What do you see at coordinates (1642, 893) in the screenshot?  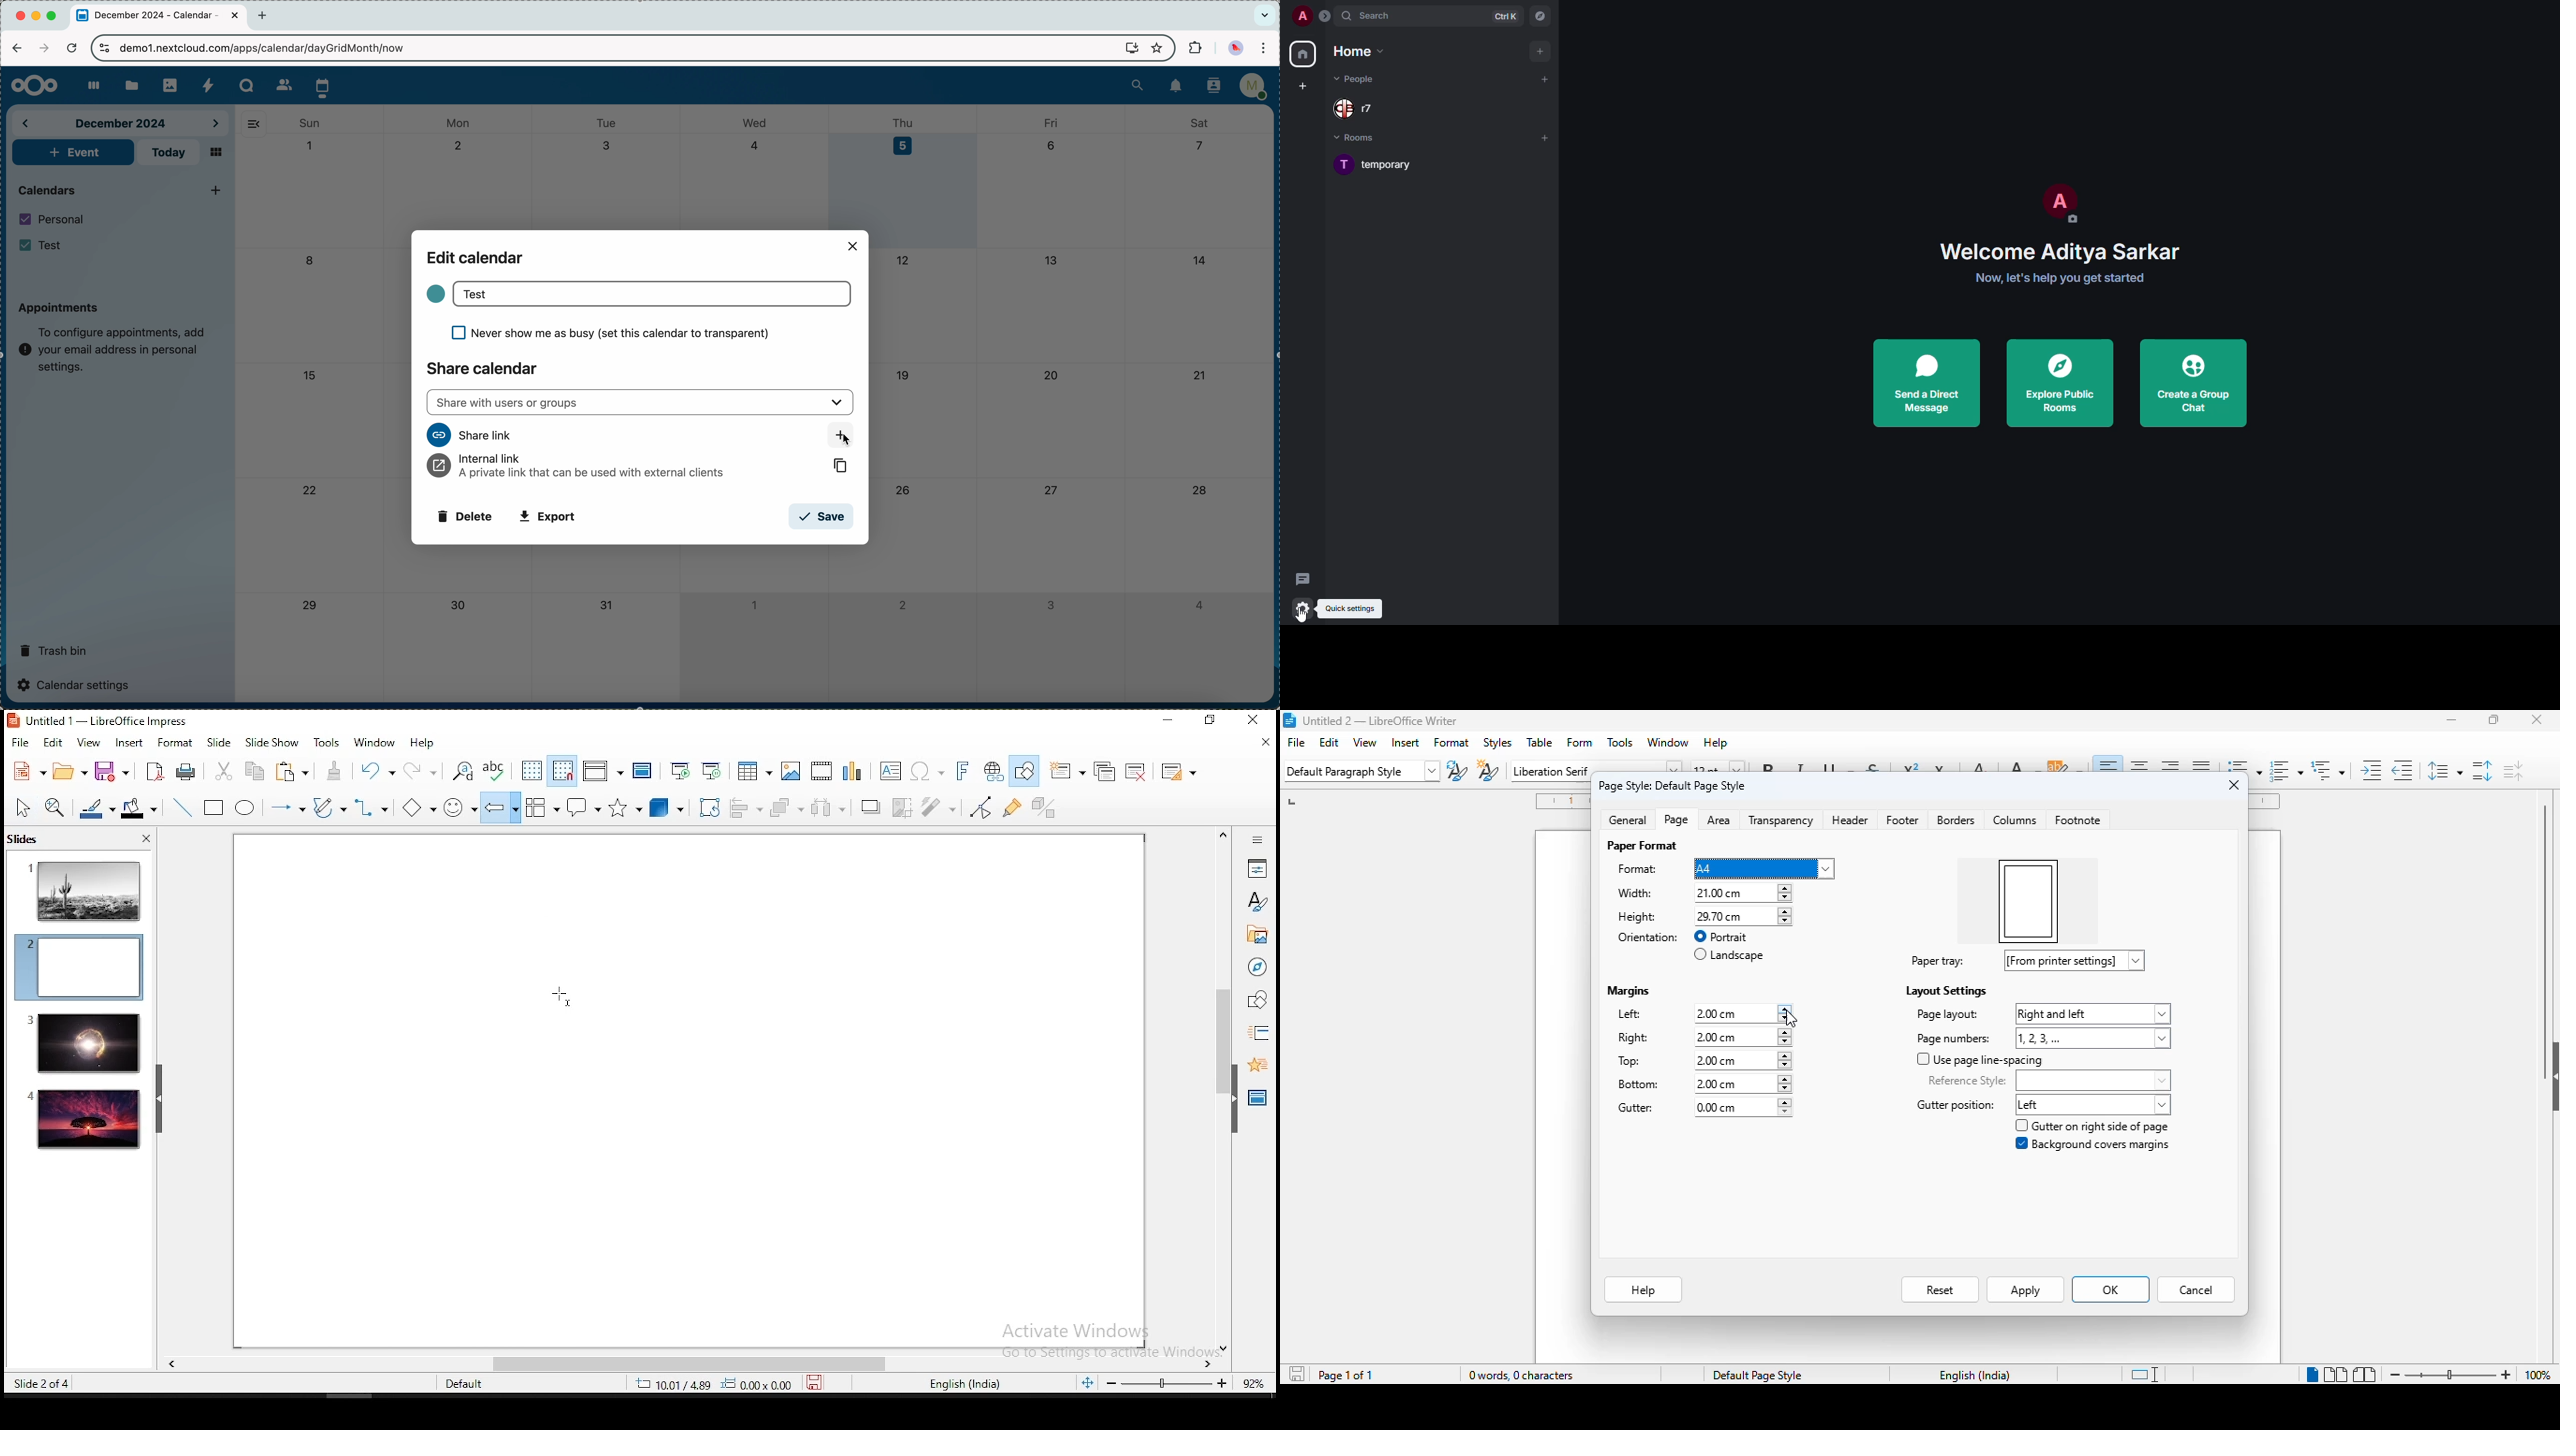 I see `width` at bounding box center [1642, 893].